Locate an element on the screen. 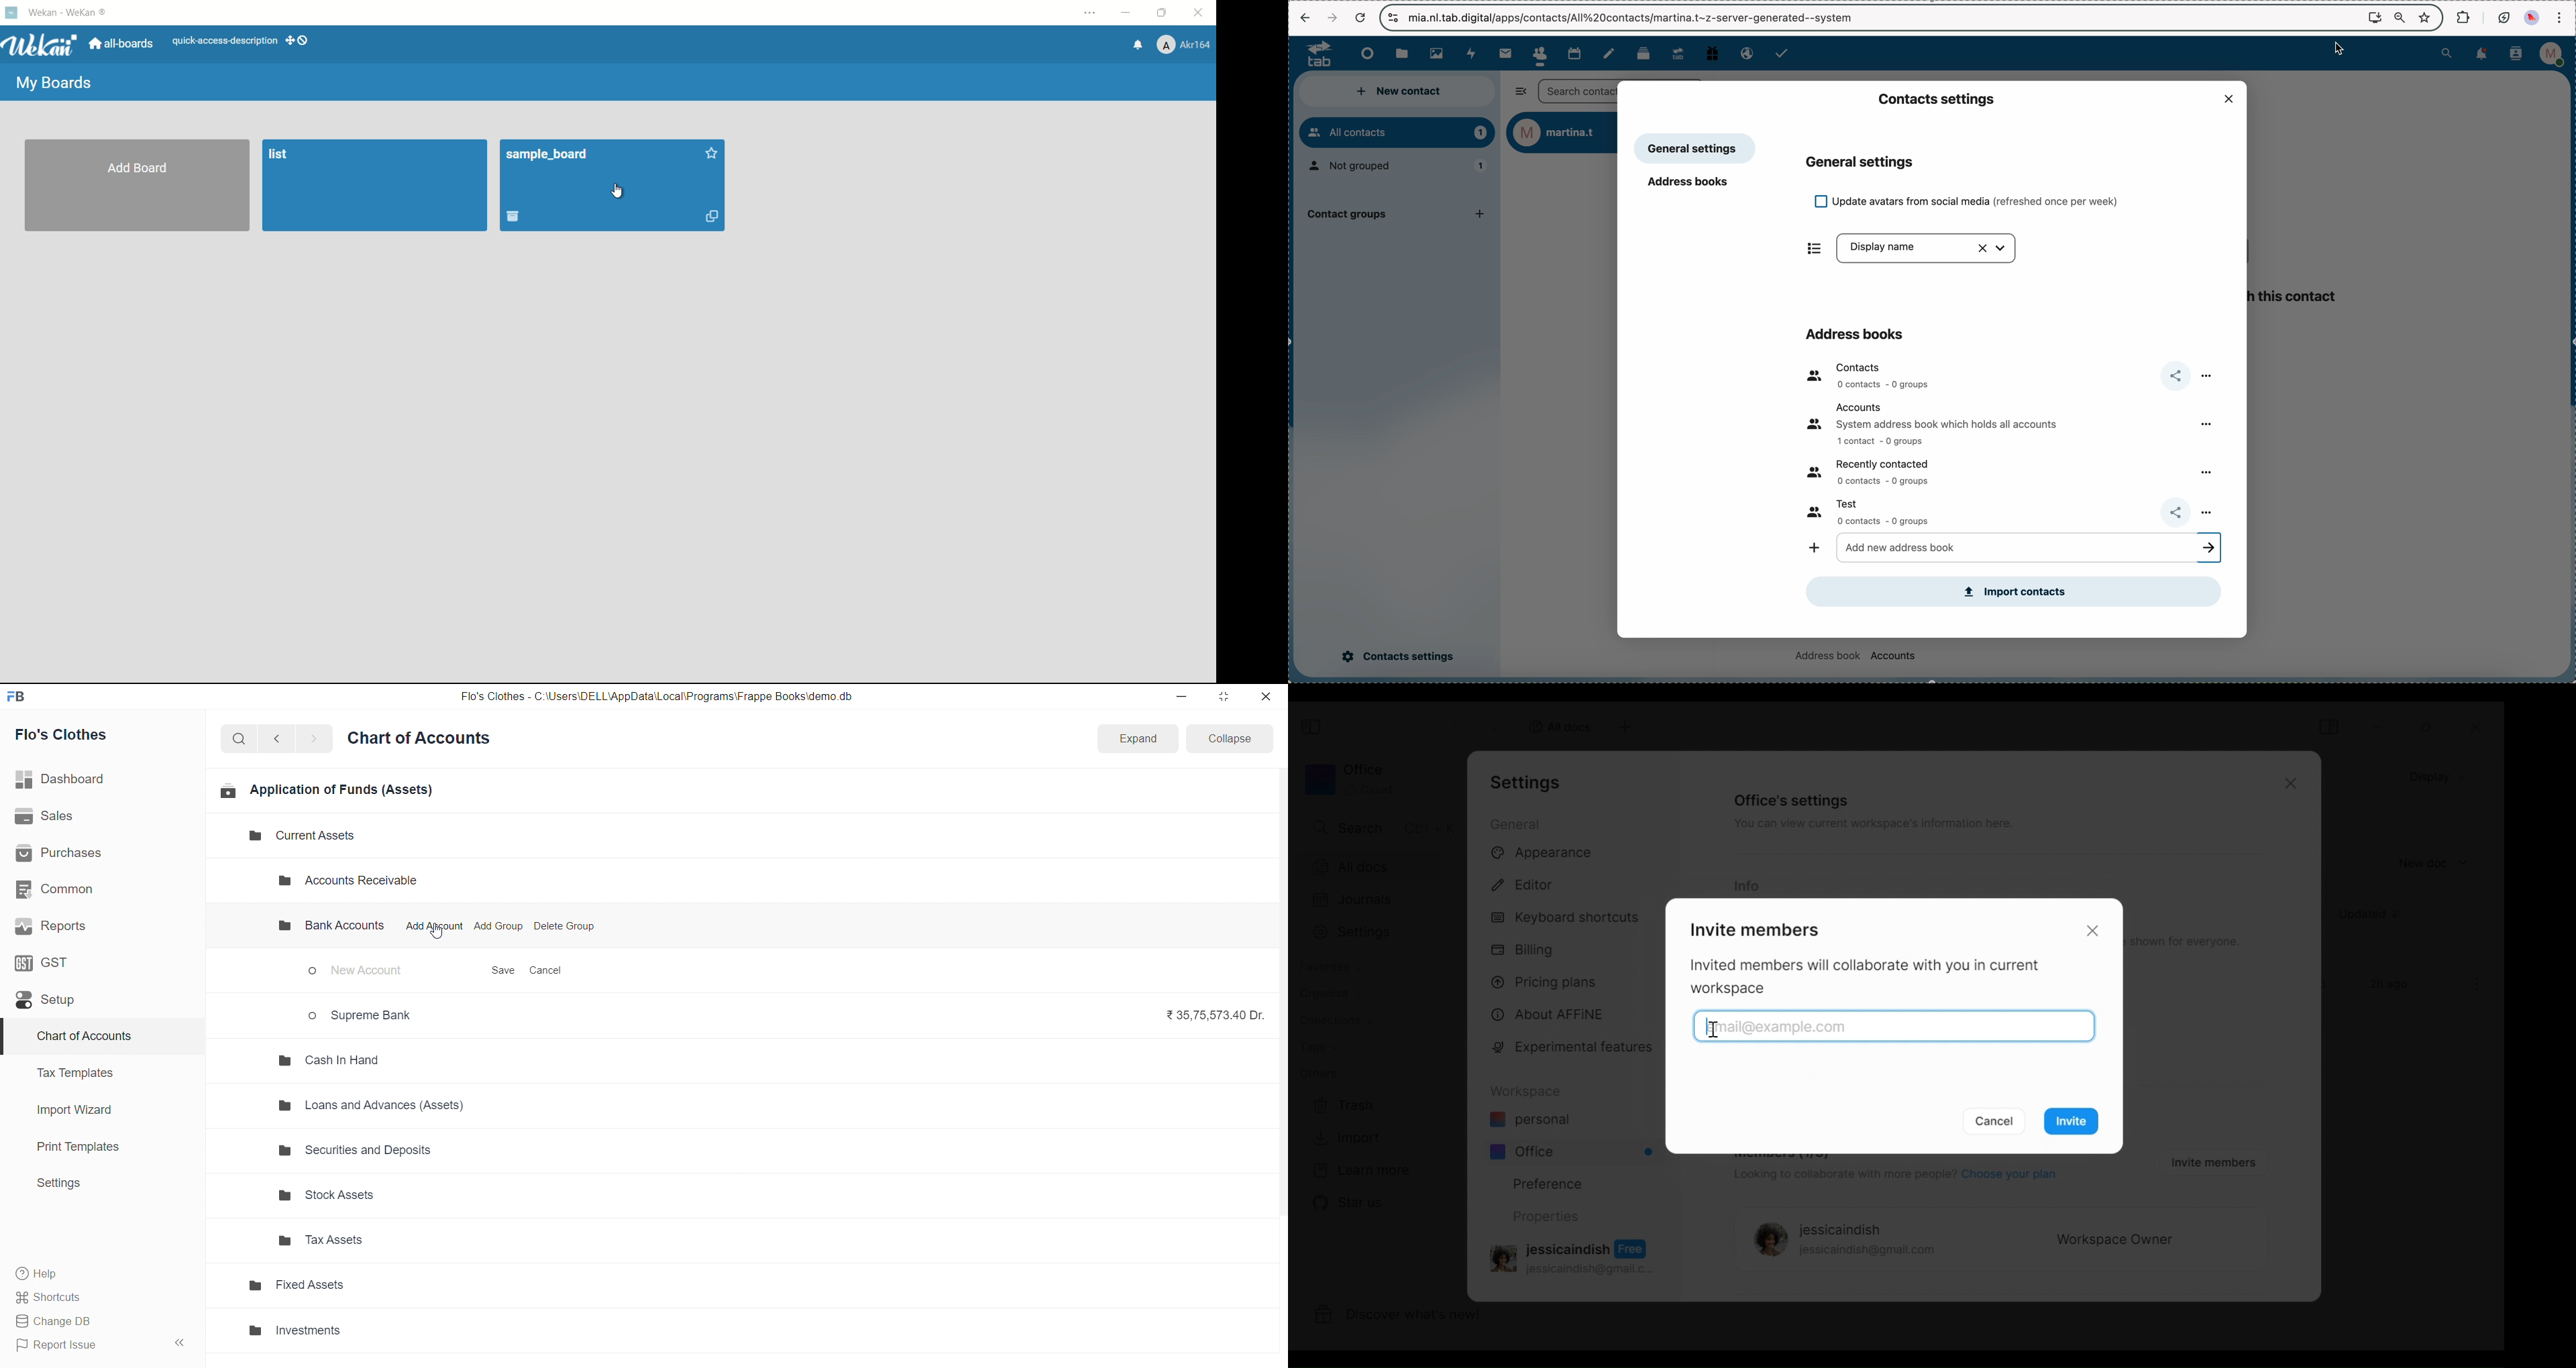 This screenshot has width=2576, height=1372. email is located at coordinates (1744, 53).